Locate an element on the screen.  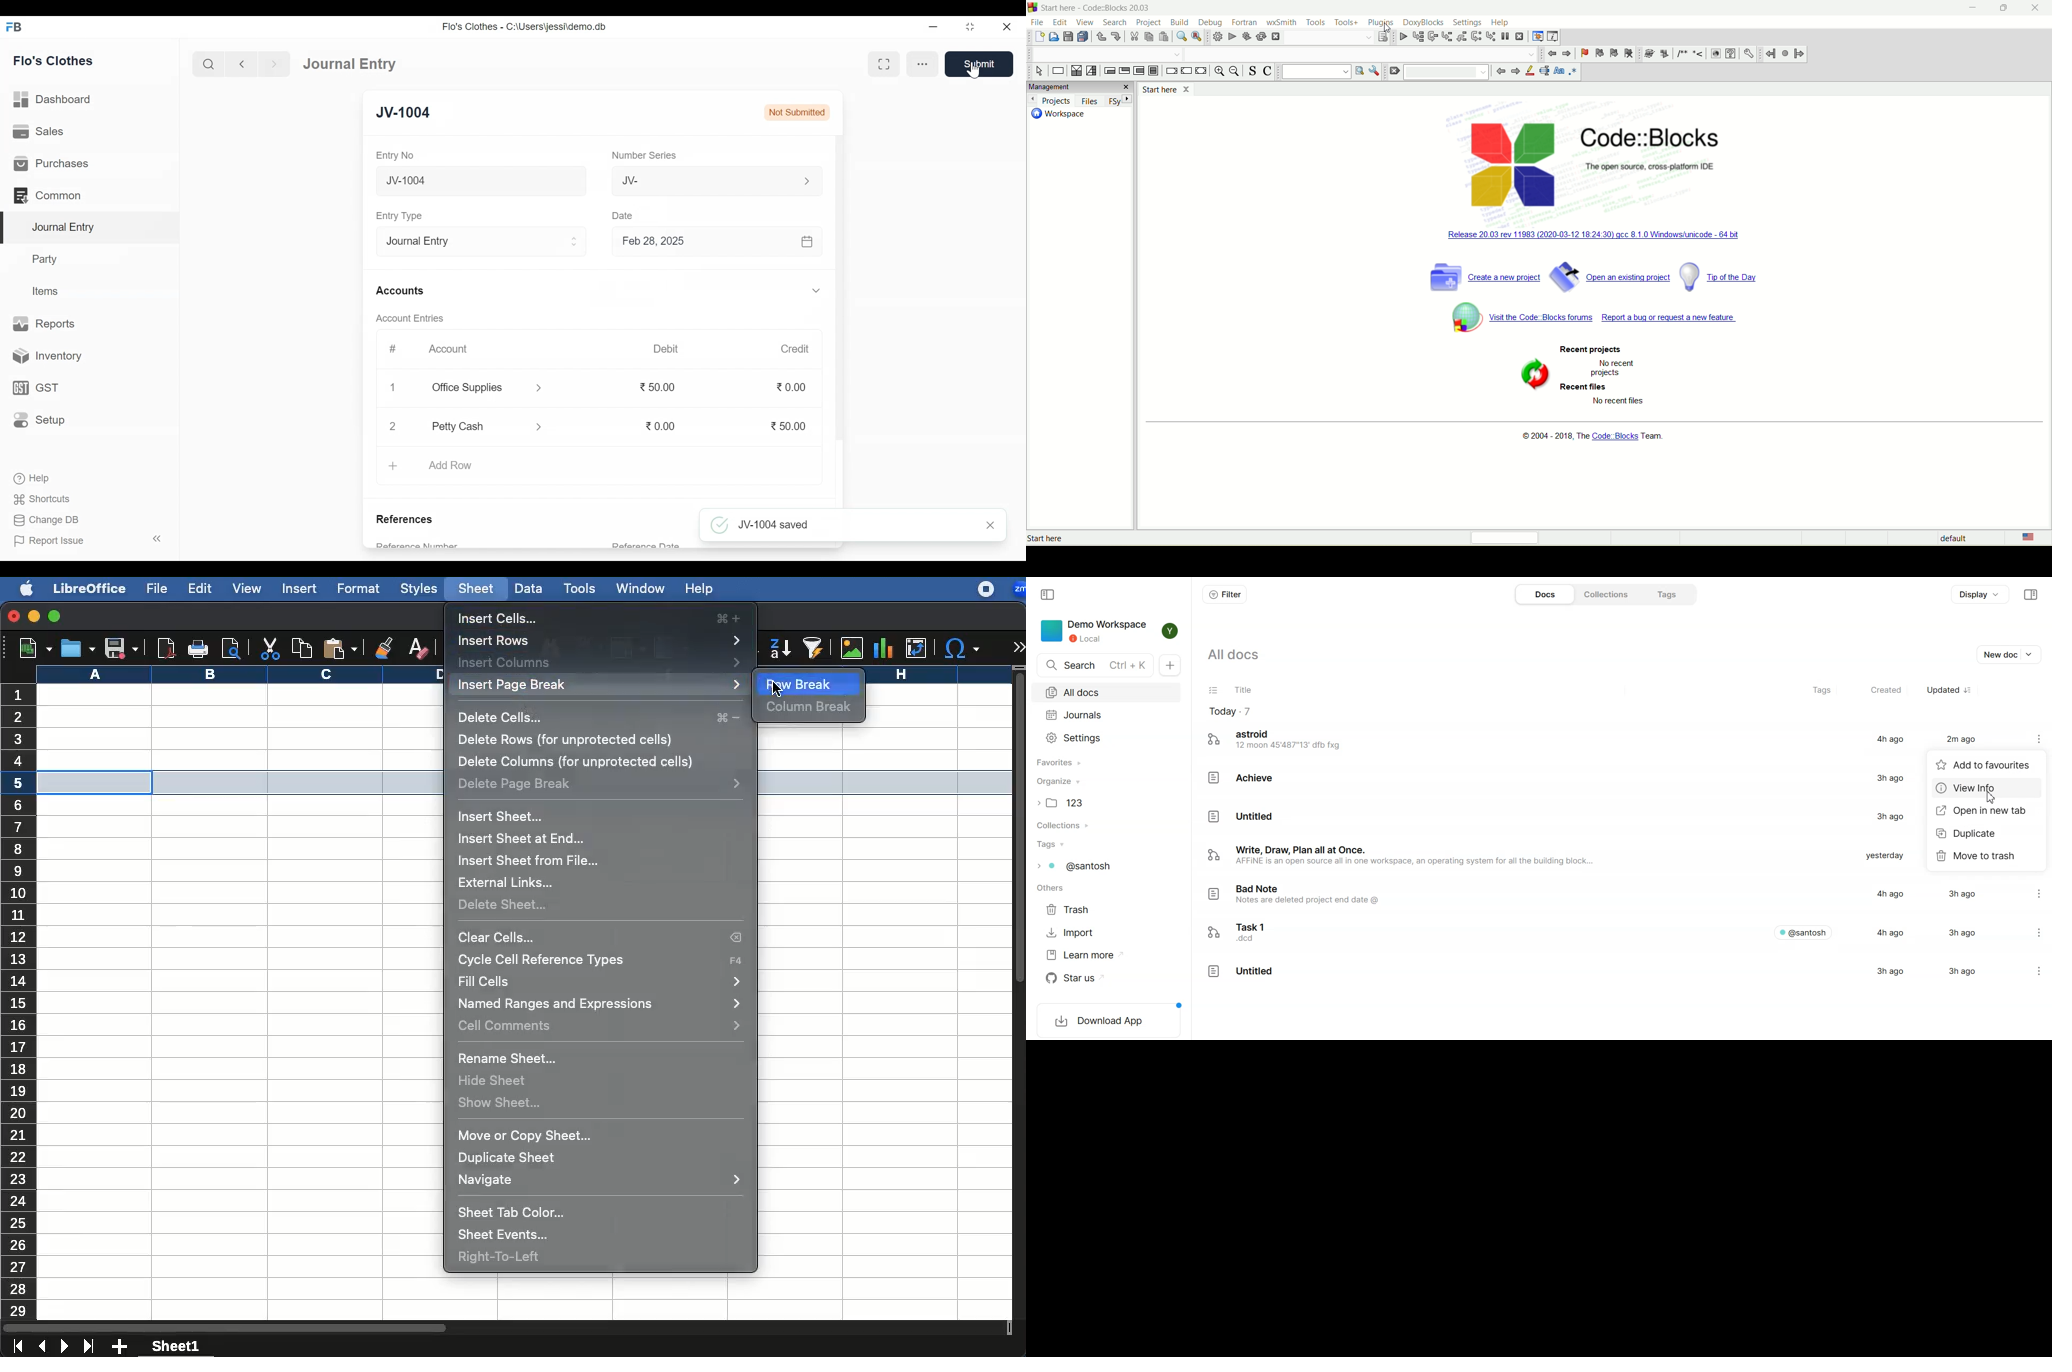
Accounts is located at coordinates (400, 291).